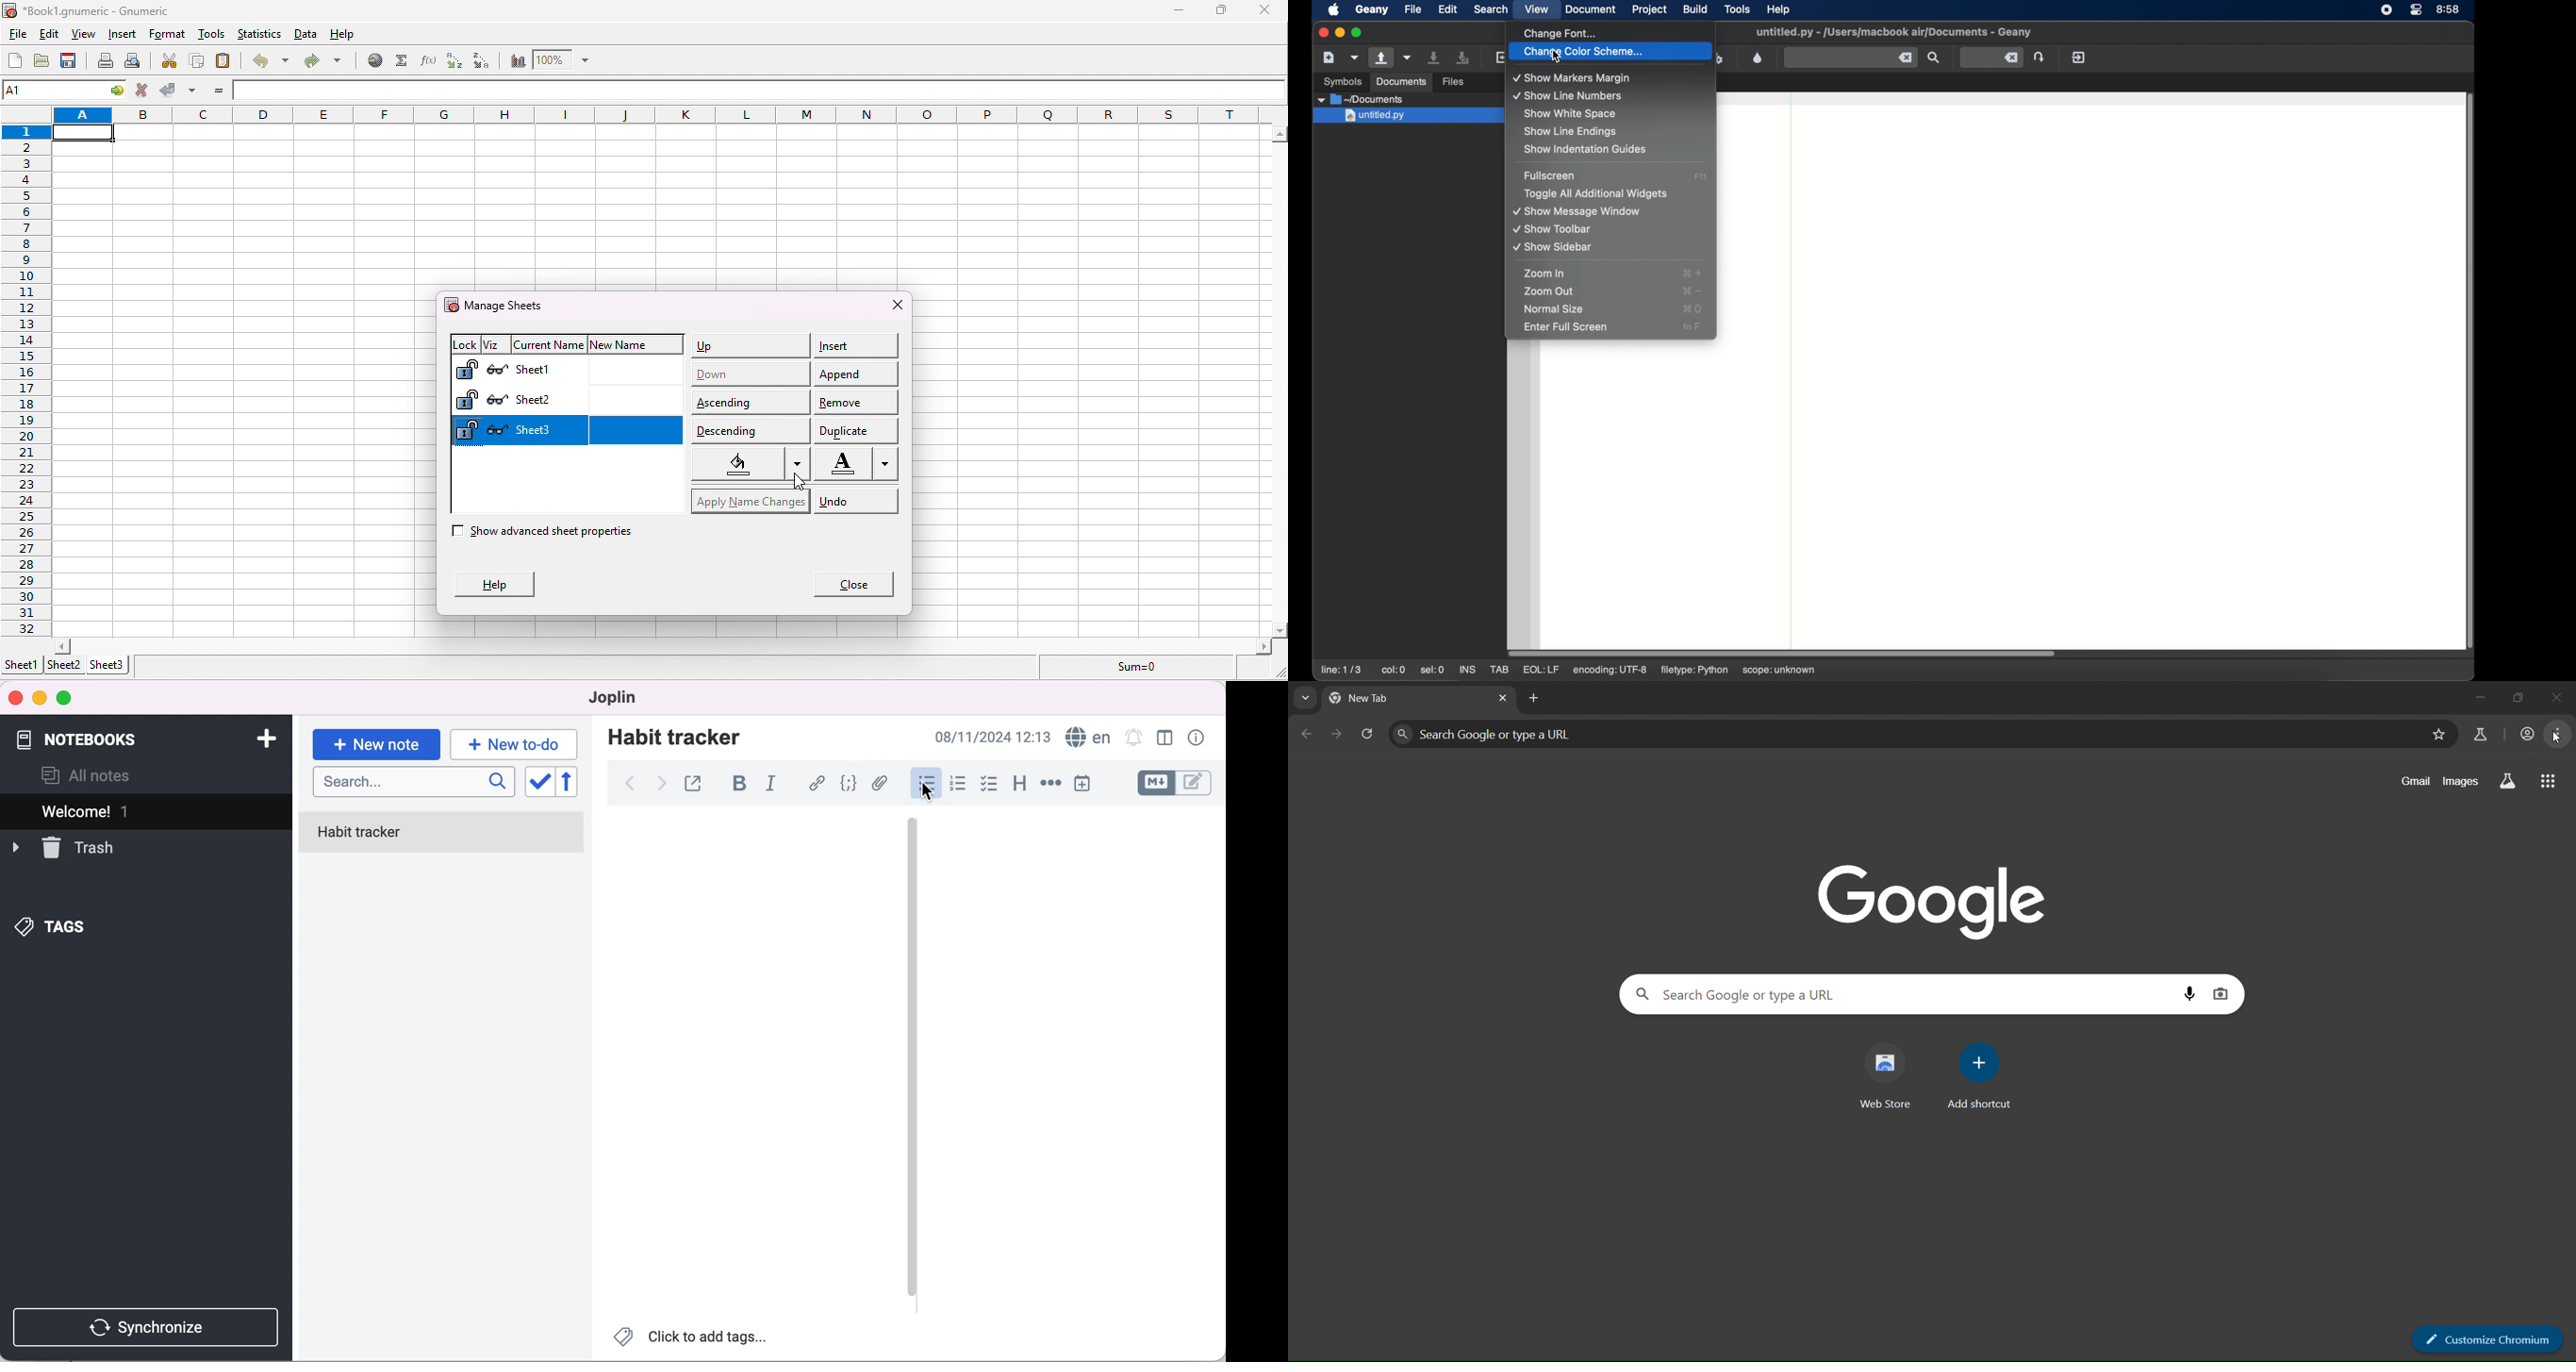 The width and height of the screenshot is (2576, 1372). What do you see at coordinates (39, 698) in the screenshot?
I see `minimize` at bounding box center [39, 698].